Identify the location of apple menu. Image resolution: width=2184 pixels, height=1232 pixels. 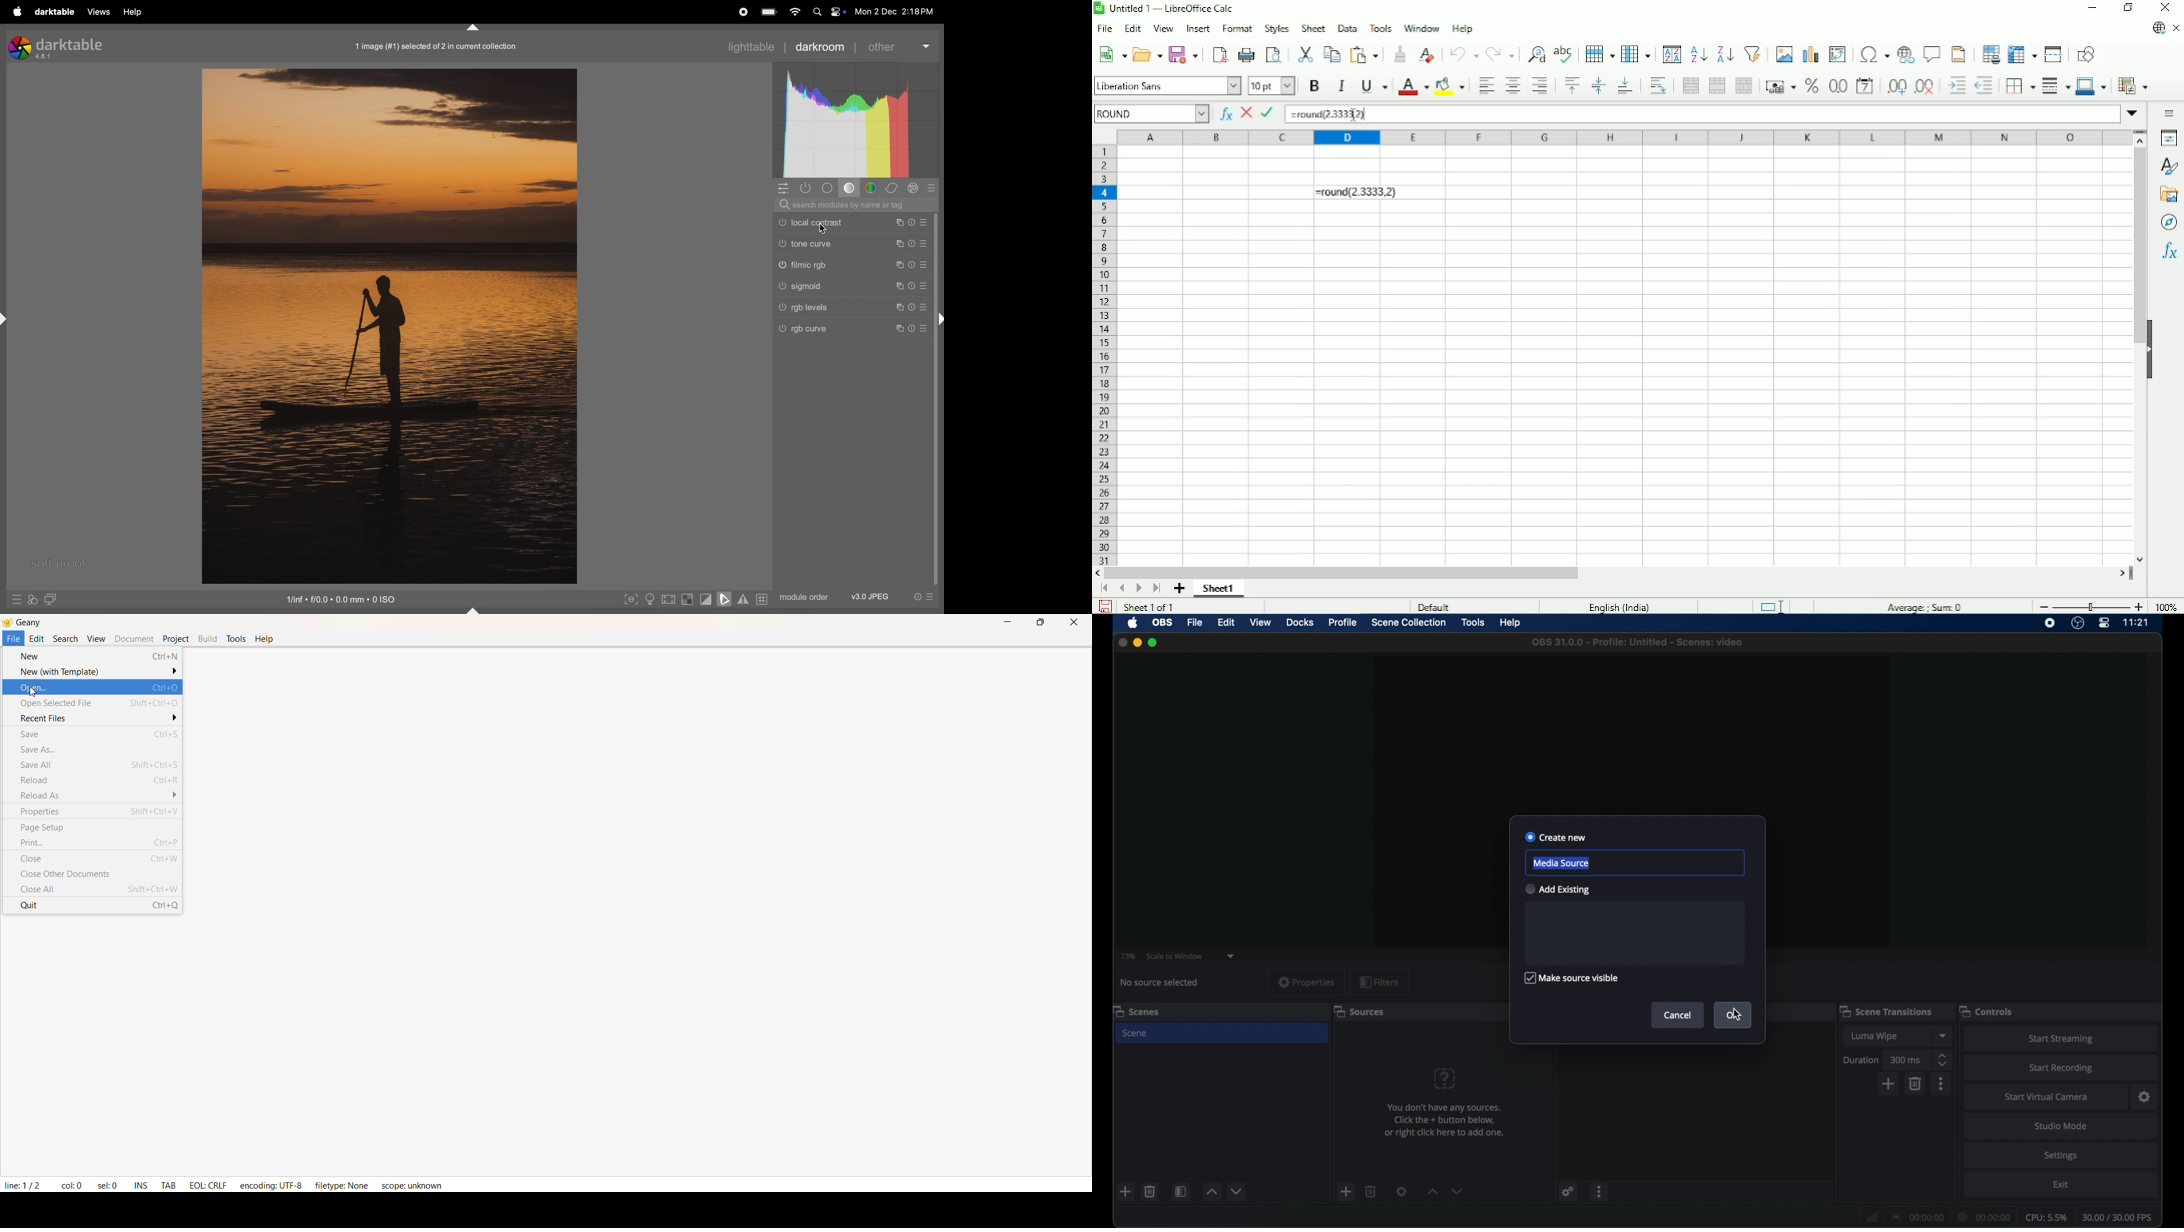
(17, 11).